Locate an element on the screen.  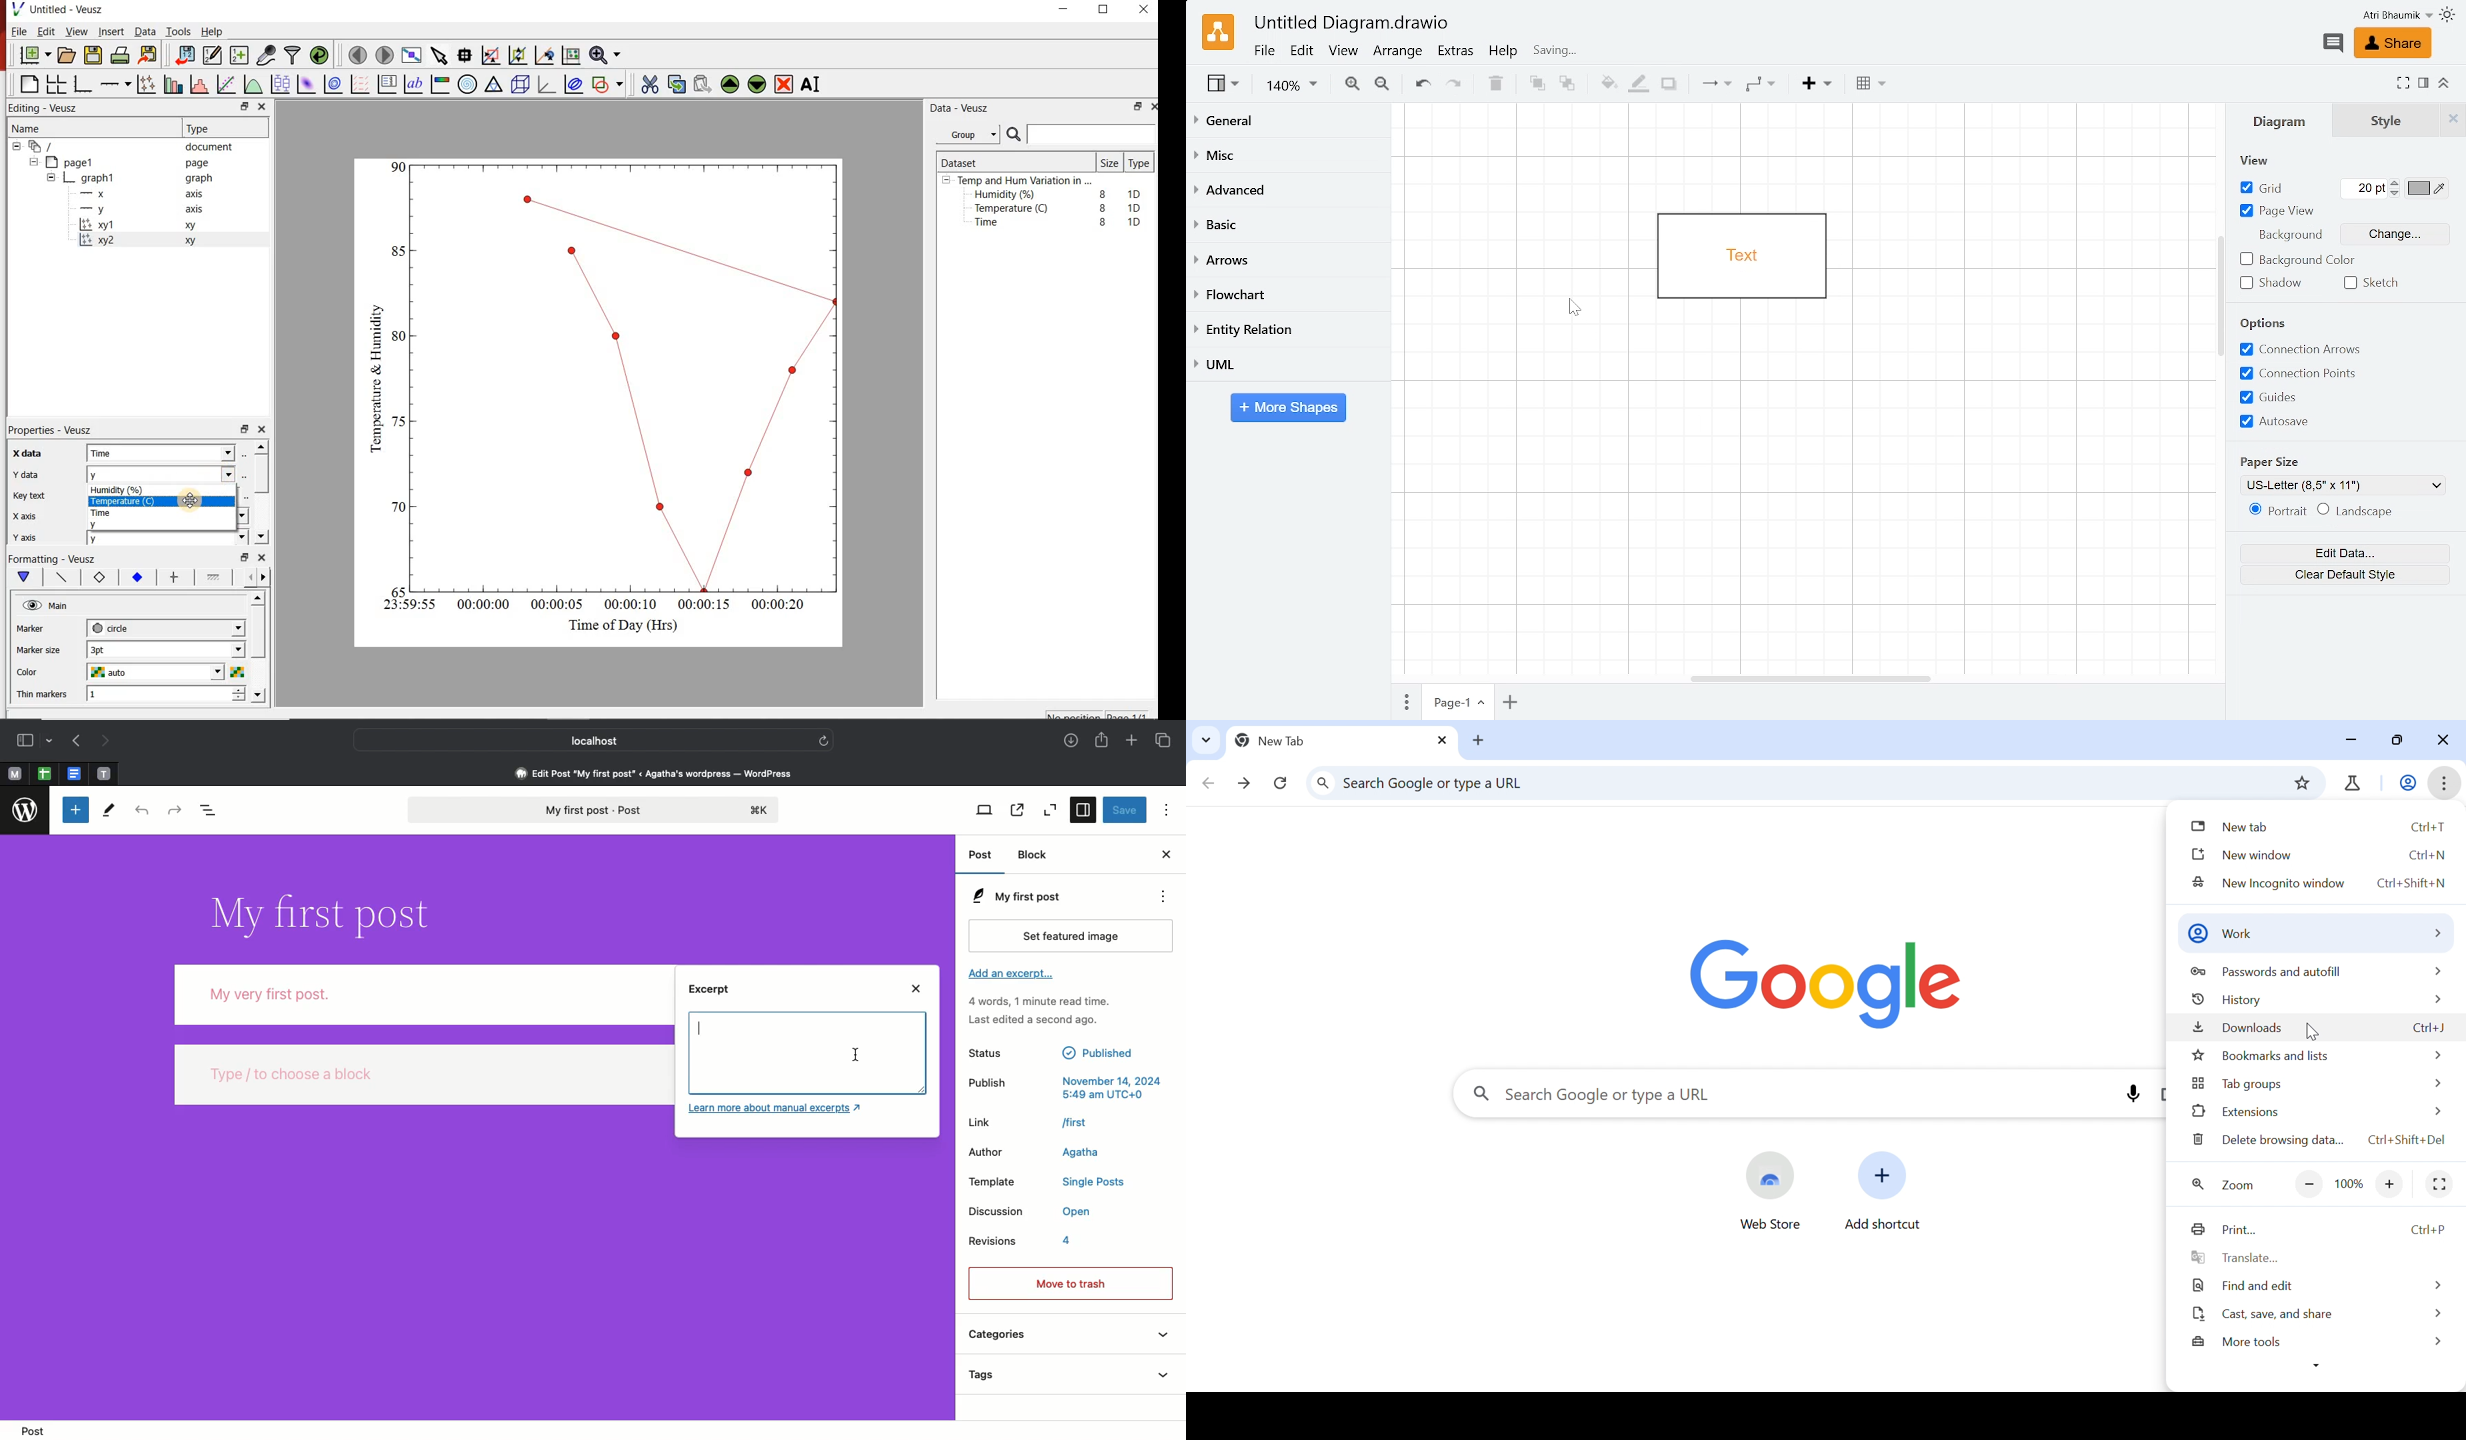
scroll bar is located at coordinates (259, 646).